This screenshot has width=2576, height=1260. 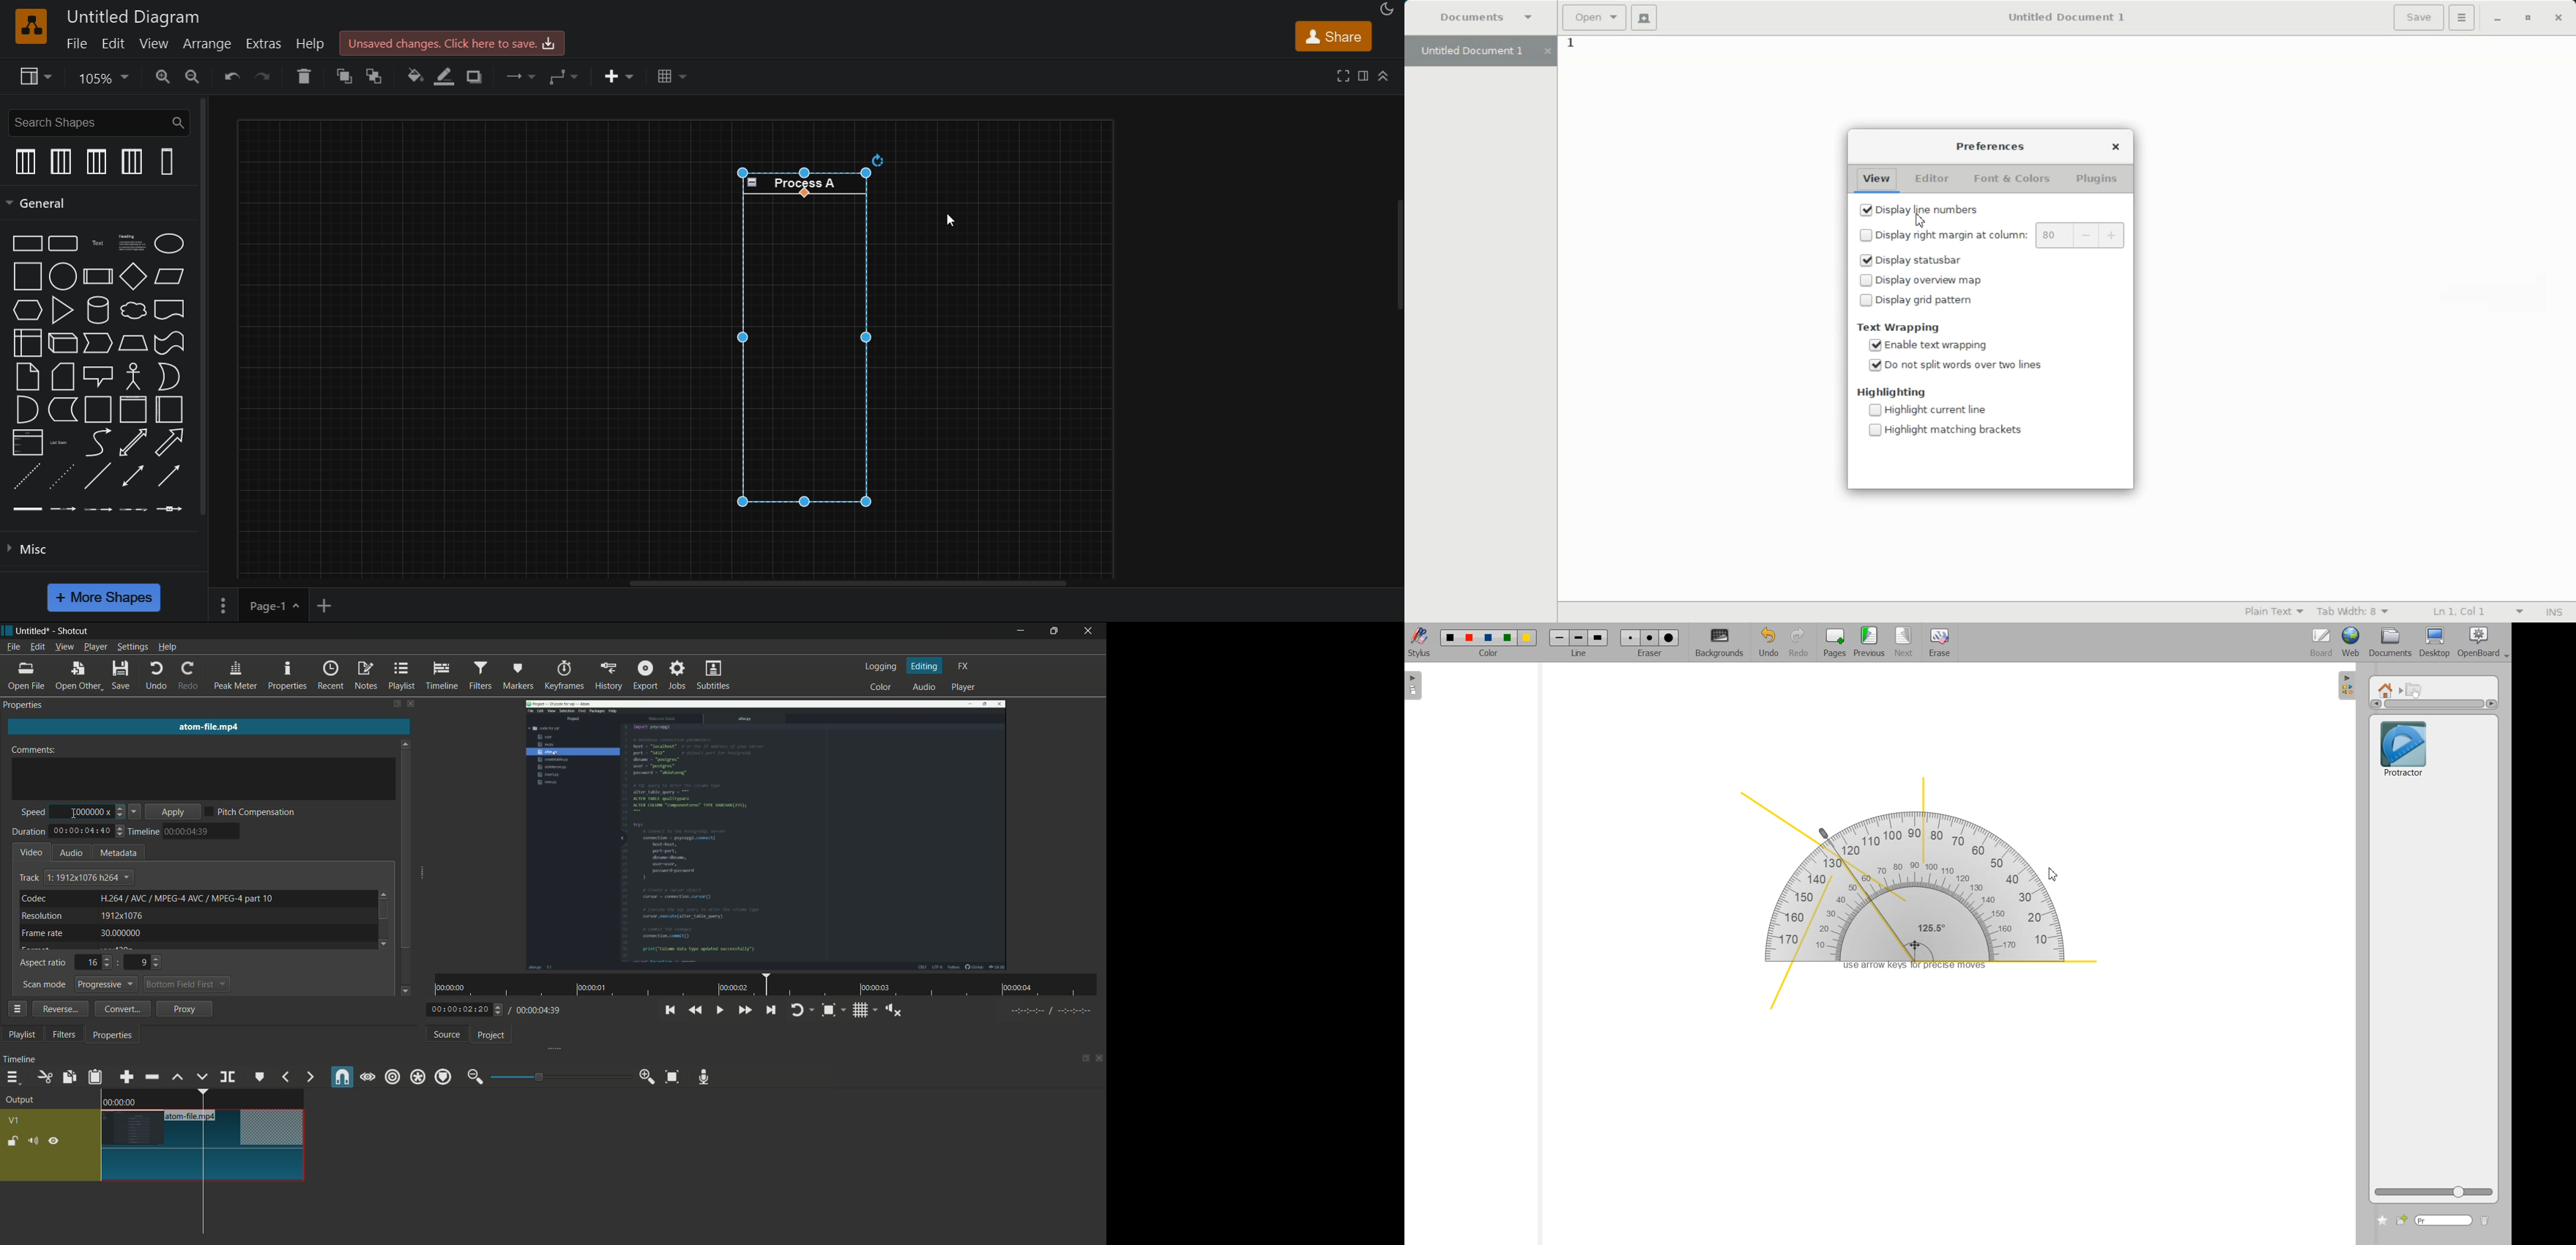 I want to click on video in timeline, so click(x=203, y=1135).